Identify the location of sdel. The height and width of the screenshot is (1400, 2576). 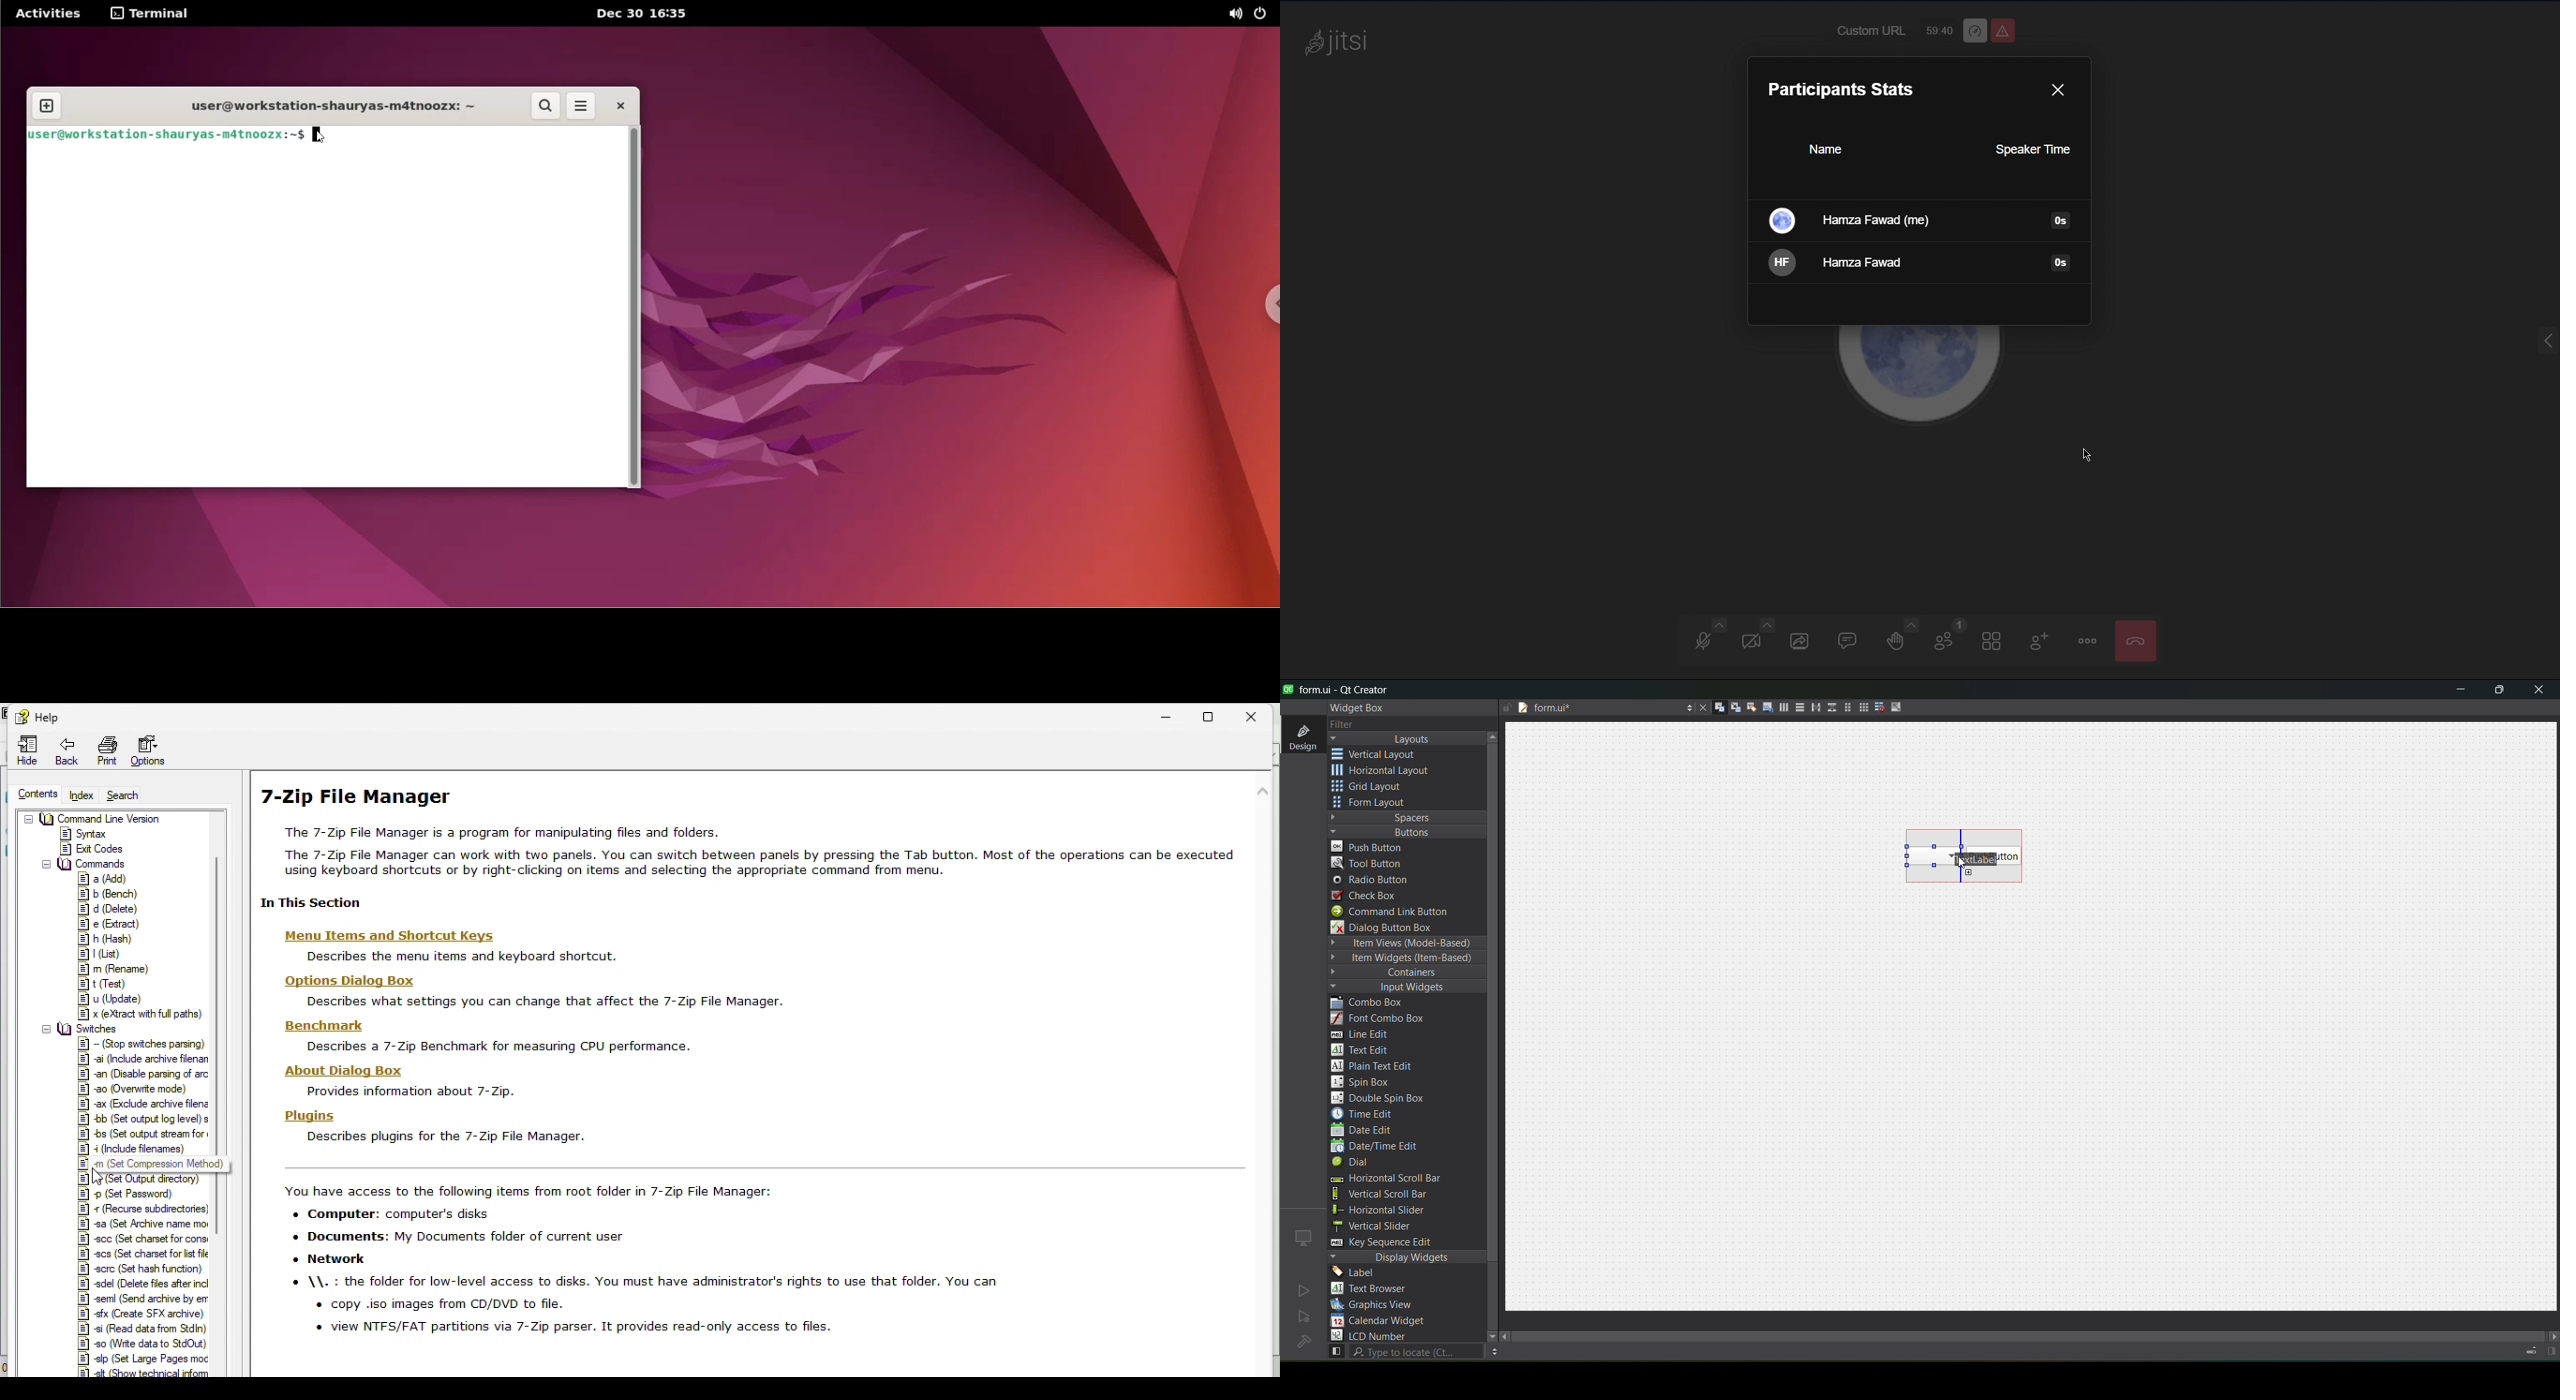
(140, 1284).